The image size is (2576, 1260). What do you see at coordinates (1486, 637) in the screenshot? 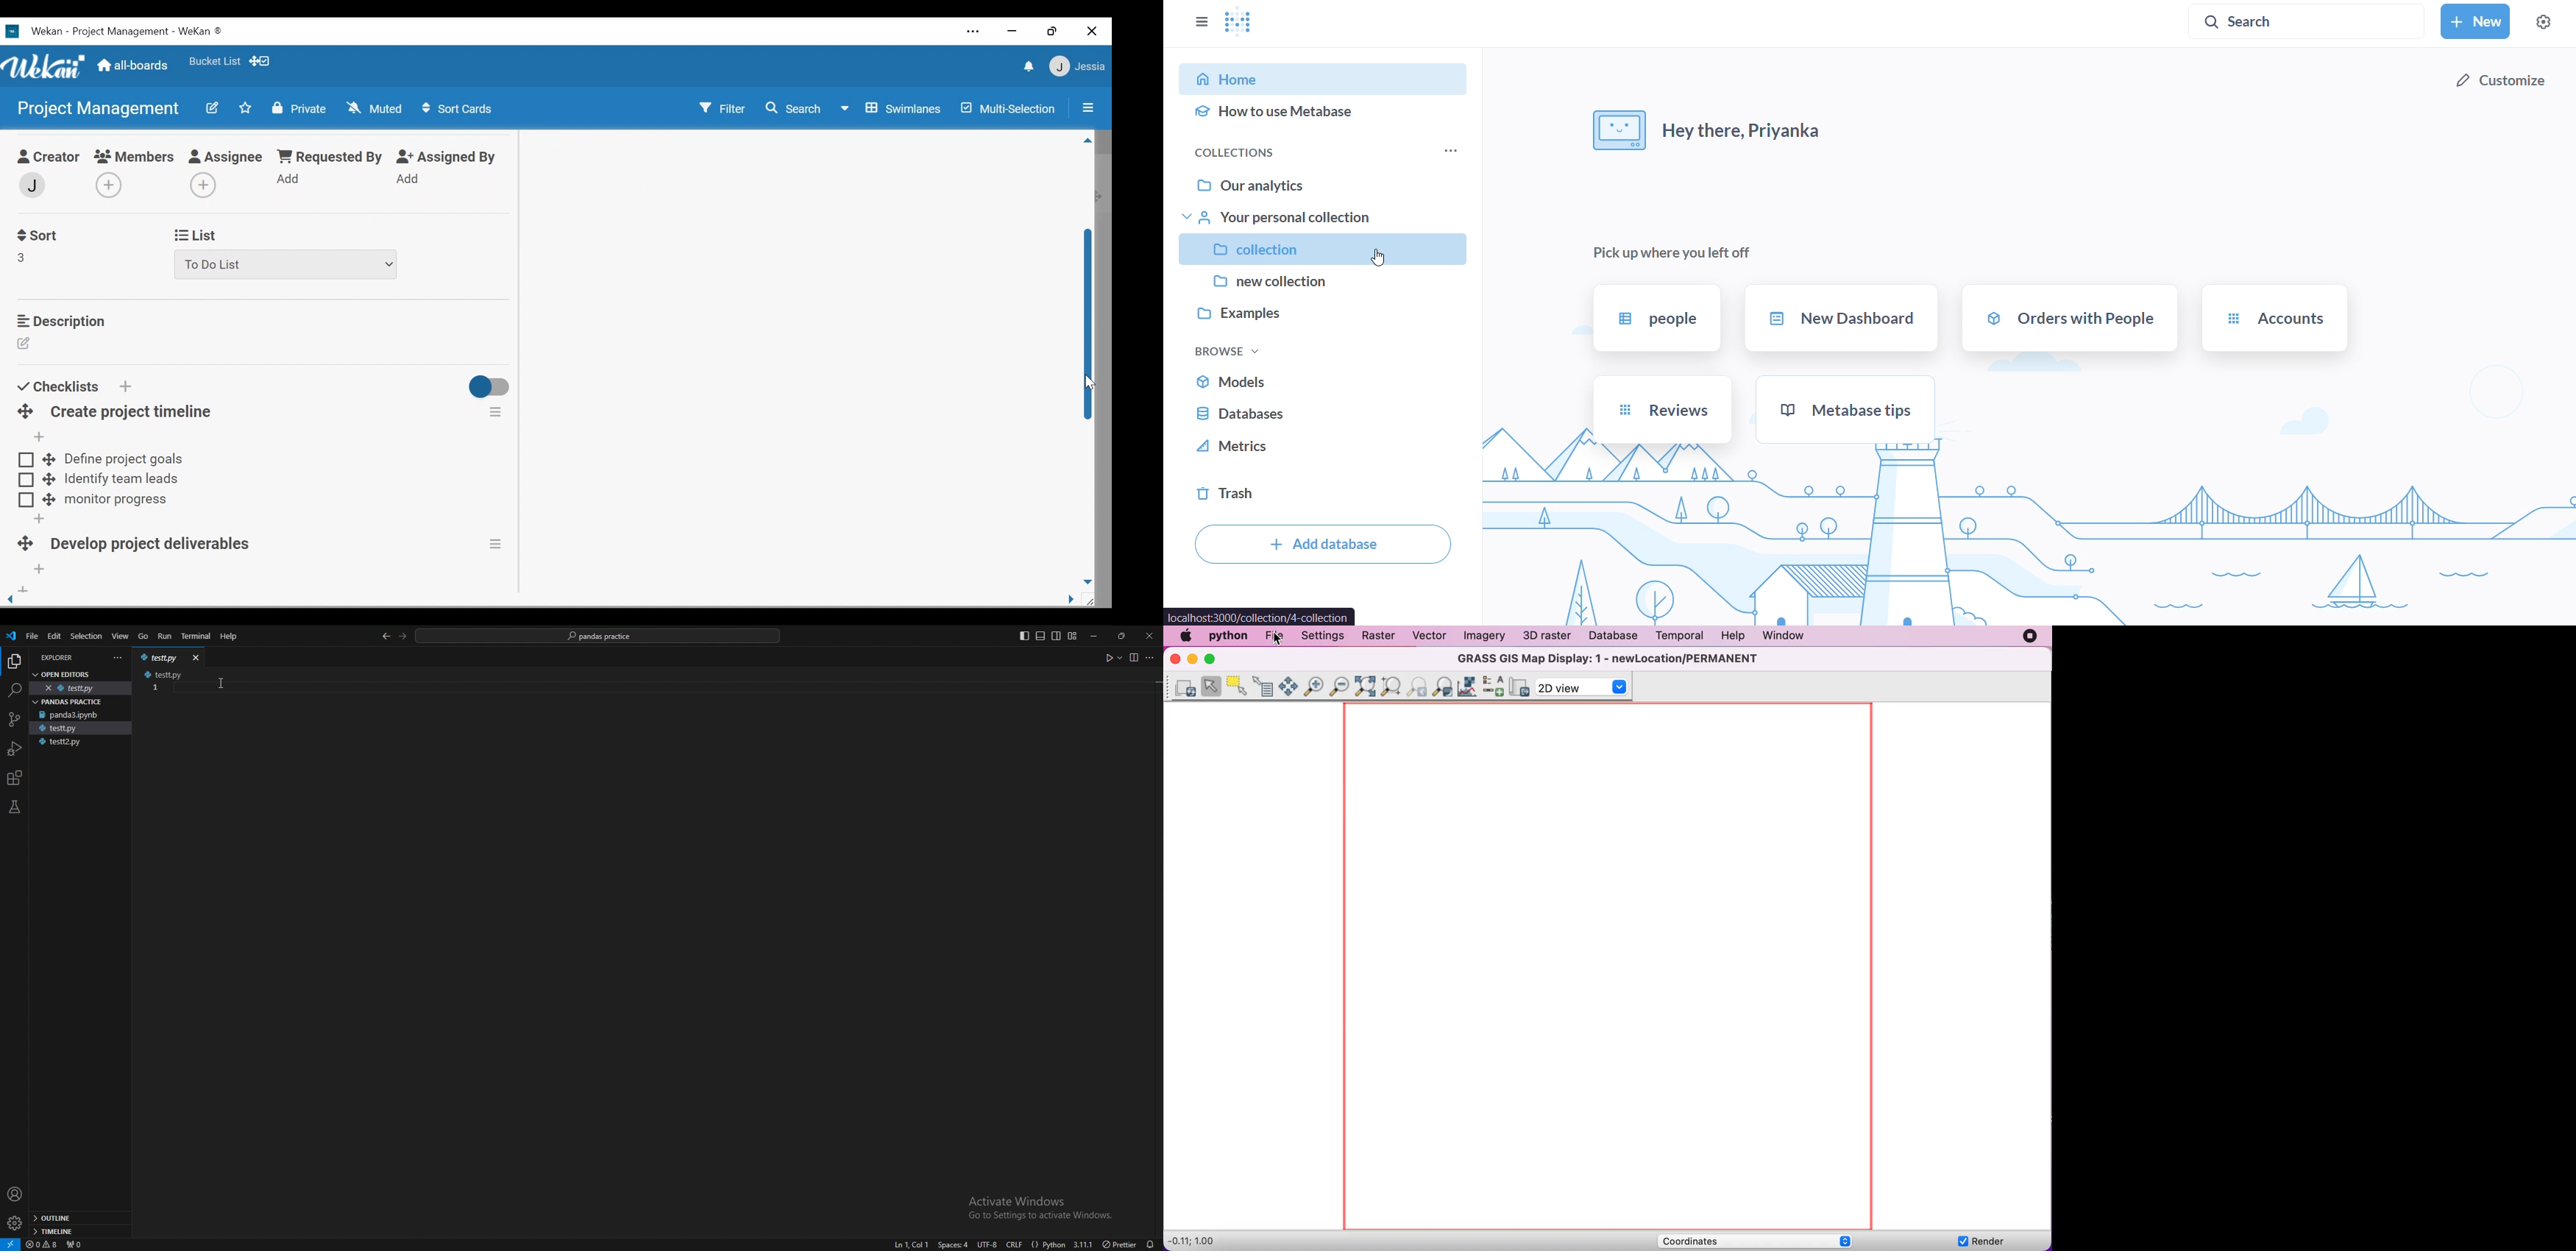
I see `imagery` at bounding box center [1486, 637].